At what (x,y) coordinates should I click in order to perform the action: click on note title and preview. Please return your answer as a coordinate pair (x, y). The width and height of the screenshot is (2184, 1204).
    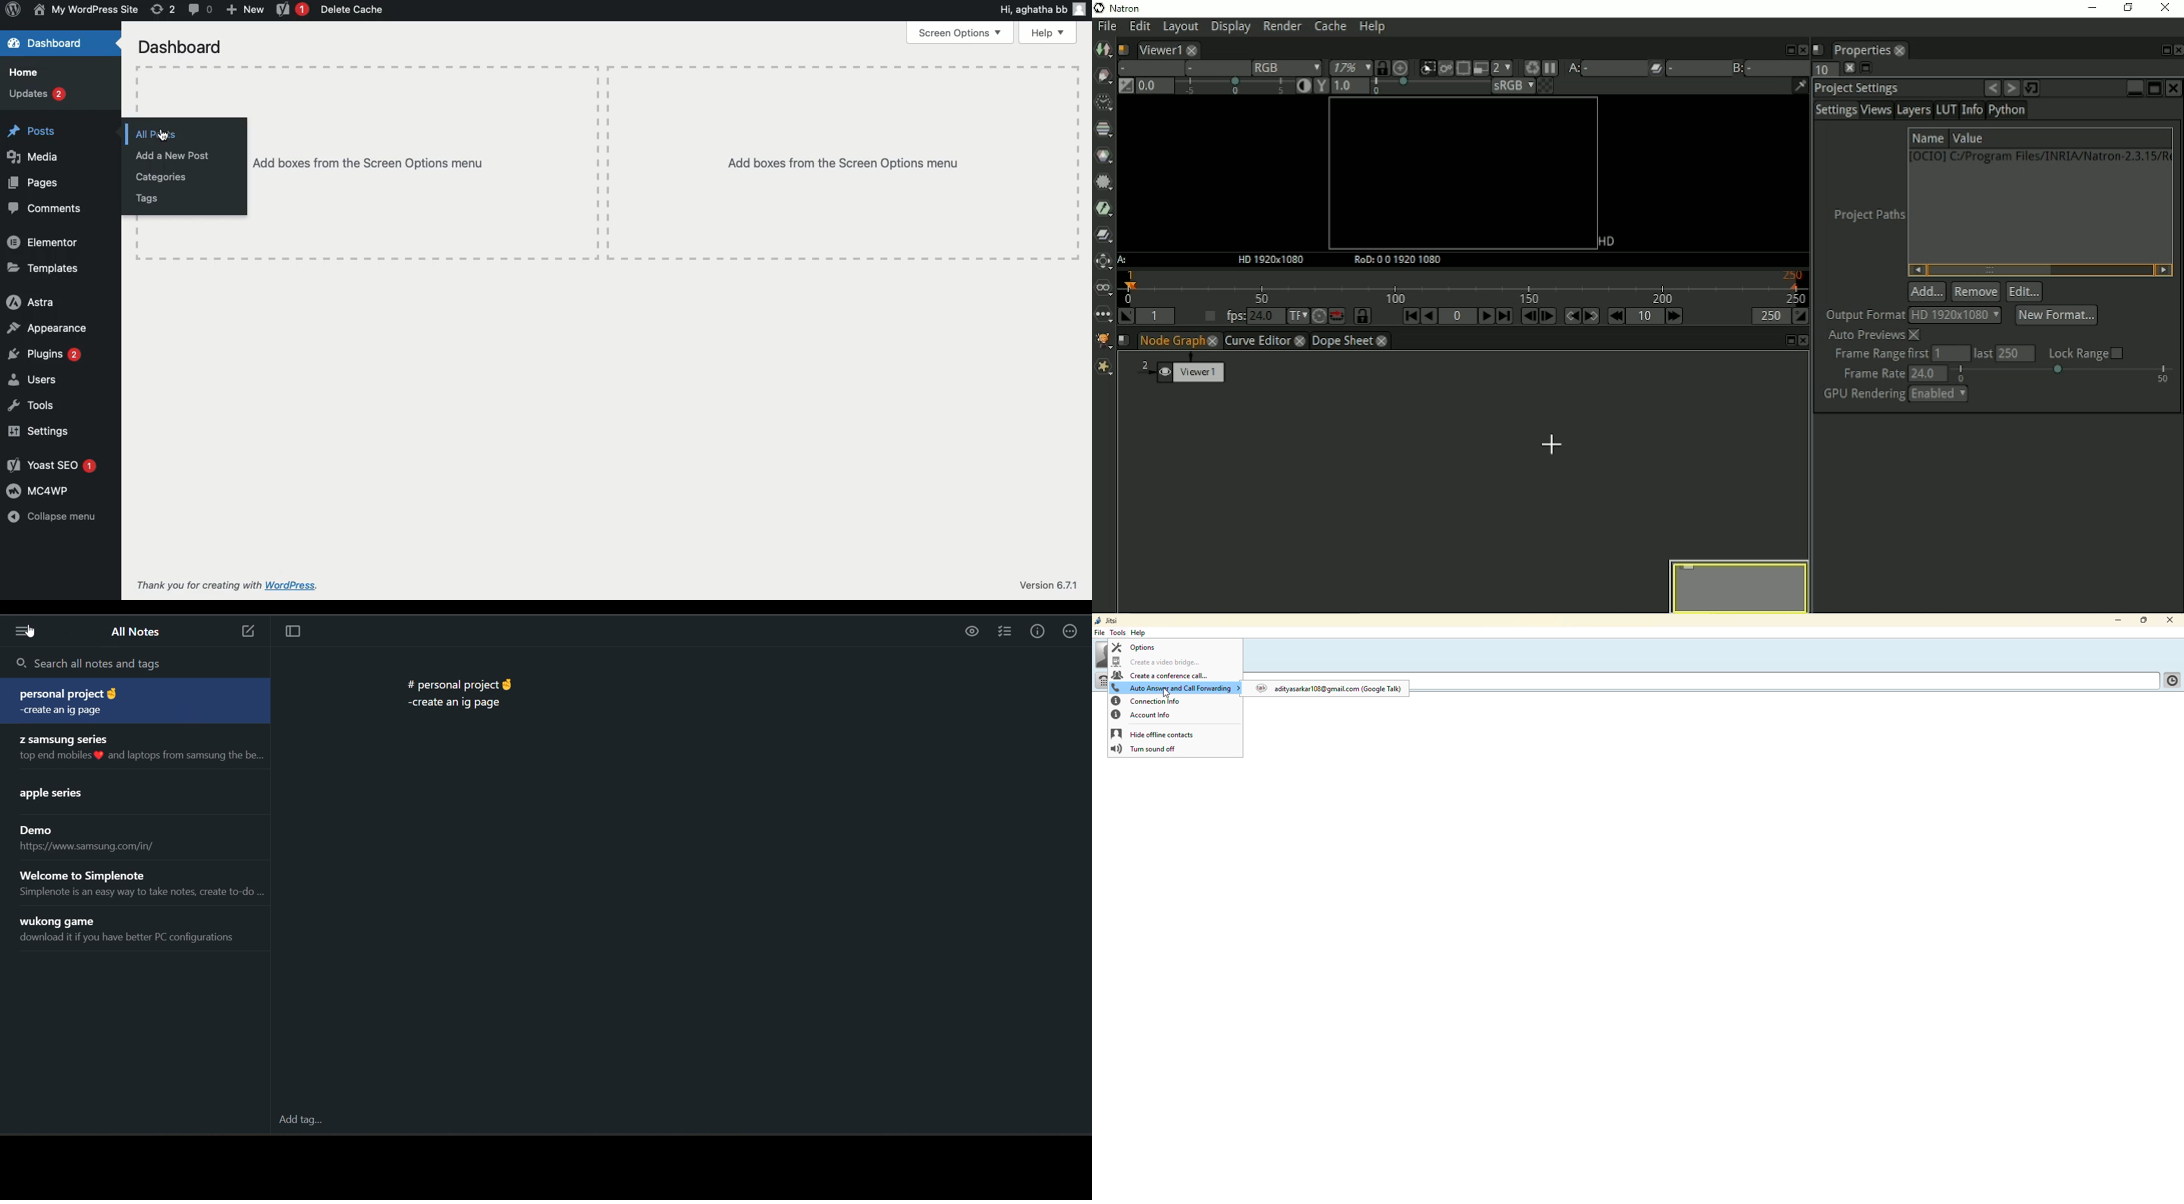
    Looking at the image, I should click on (137, 703).